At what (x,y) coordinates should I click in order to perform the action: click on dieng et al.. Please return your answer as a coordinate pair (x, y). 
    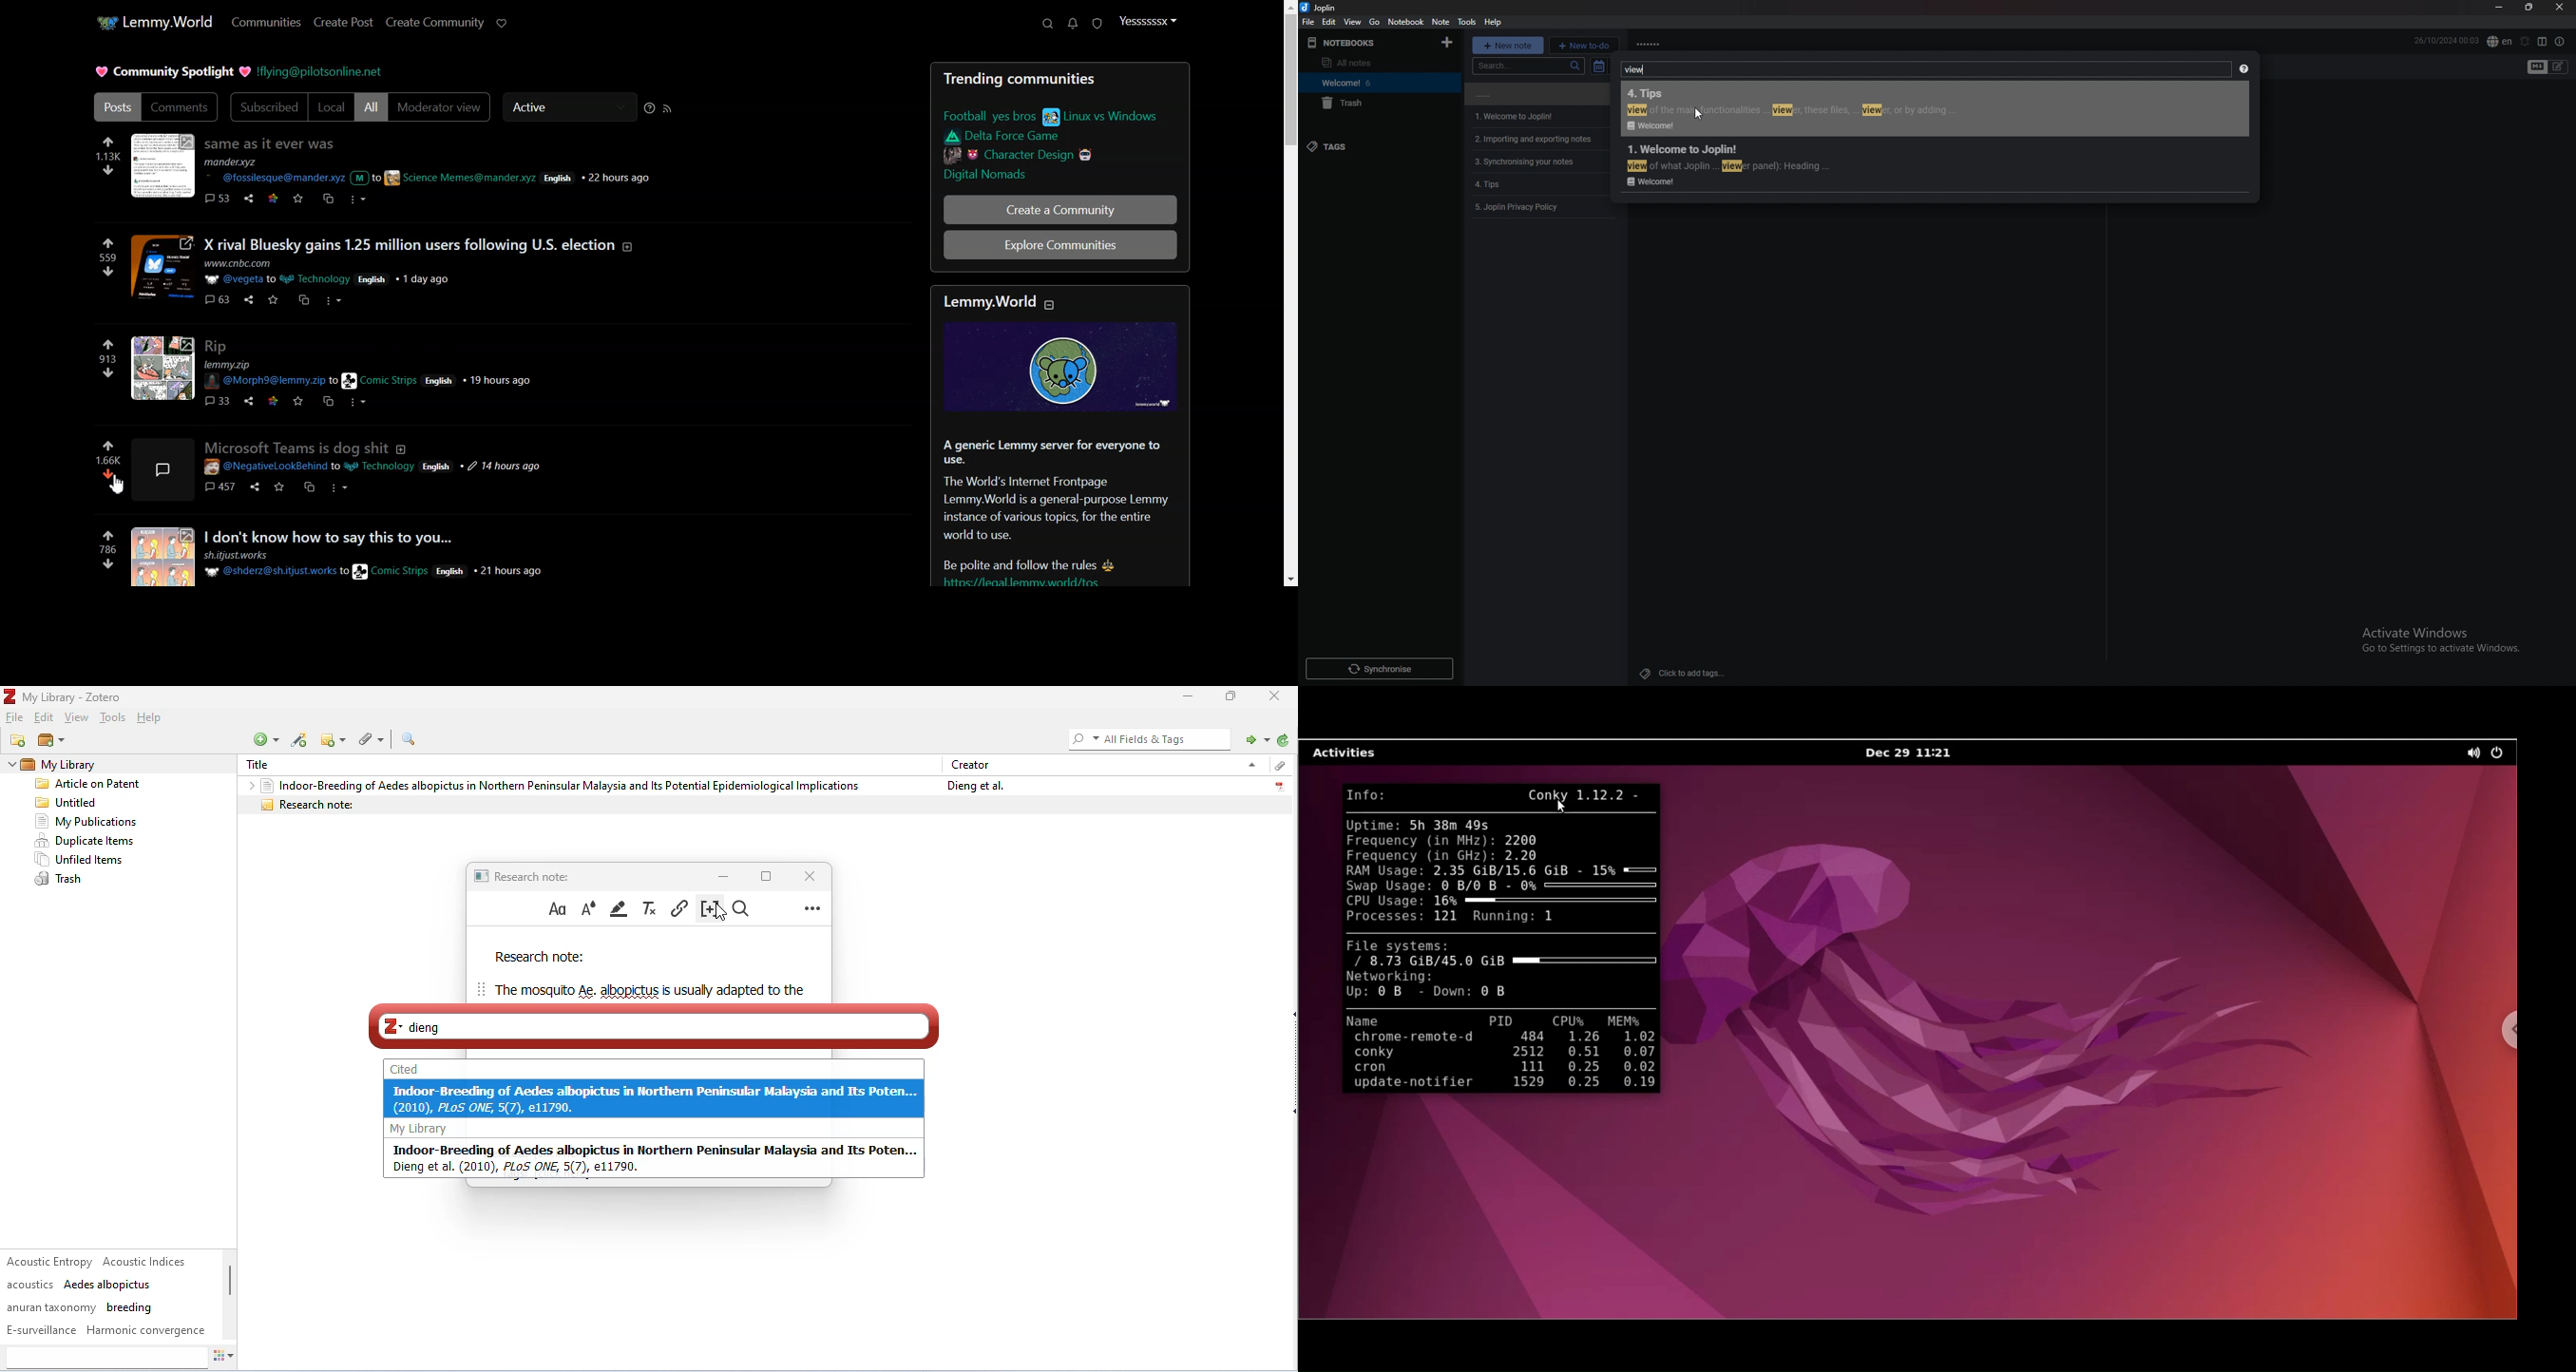
    Looking at the image, I should click on (973, 786).